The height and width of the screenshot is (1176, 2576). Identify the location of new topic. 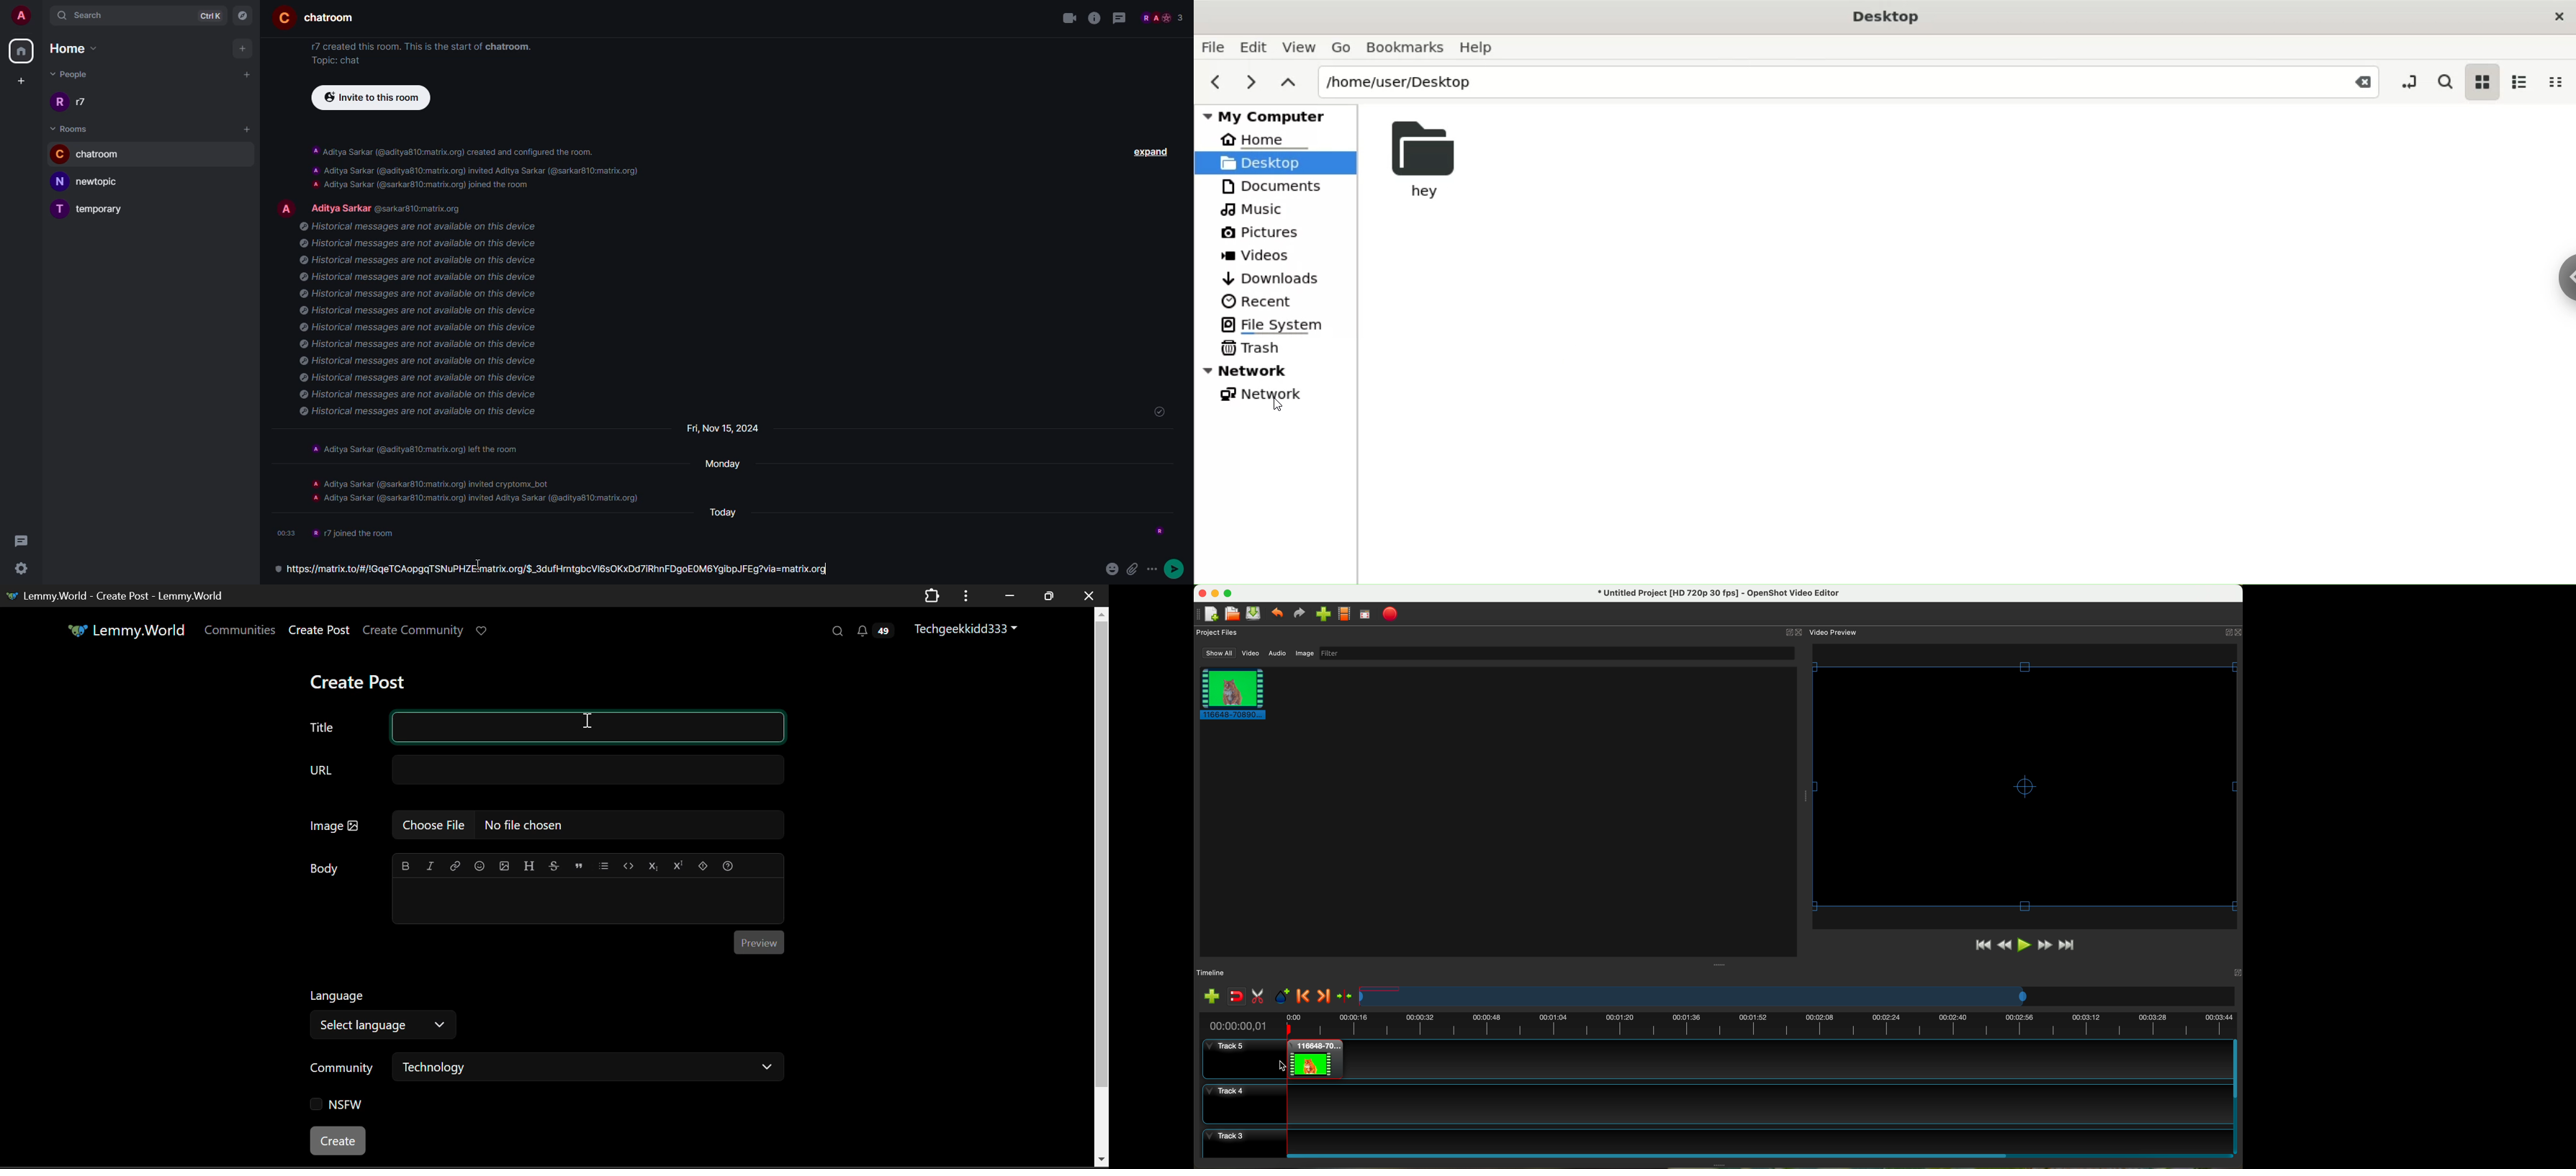
(92, 181).